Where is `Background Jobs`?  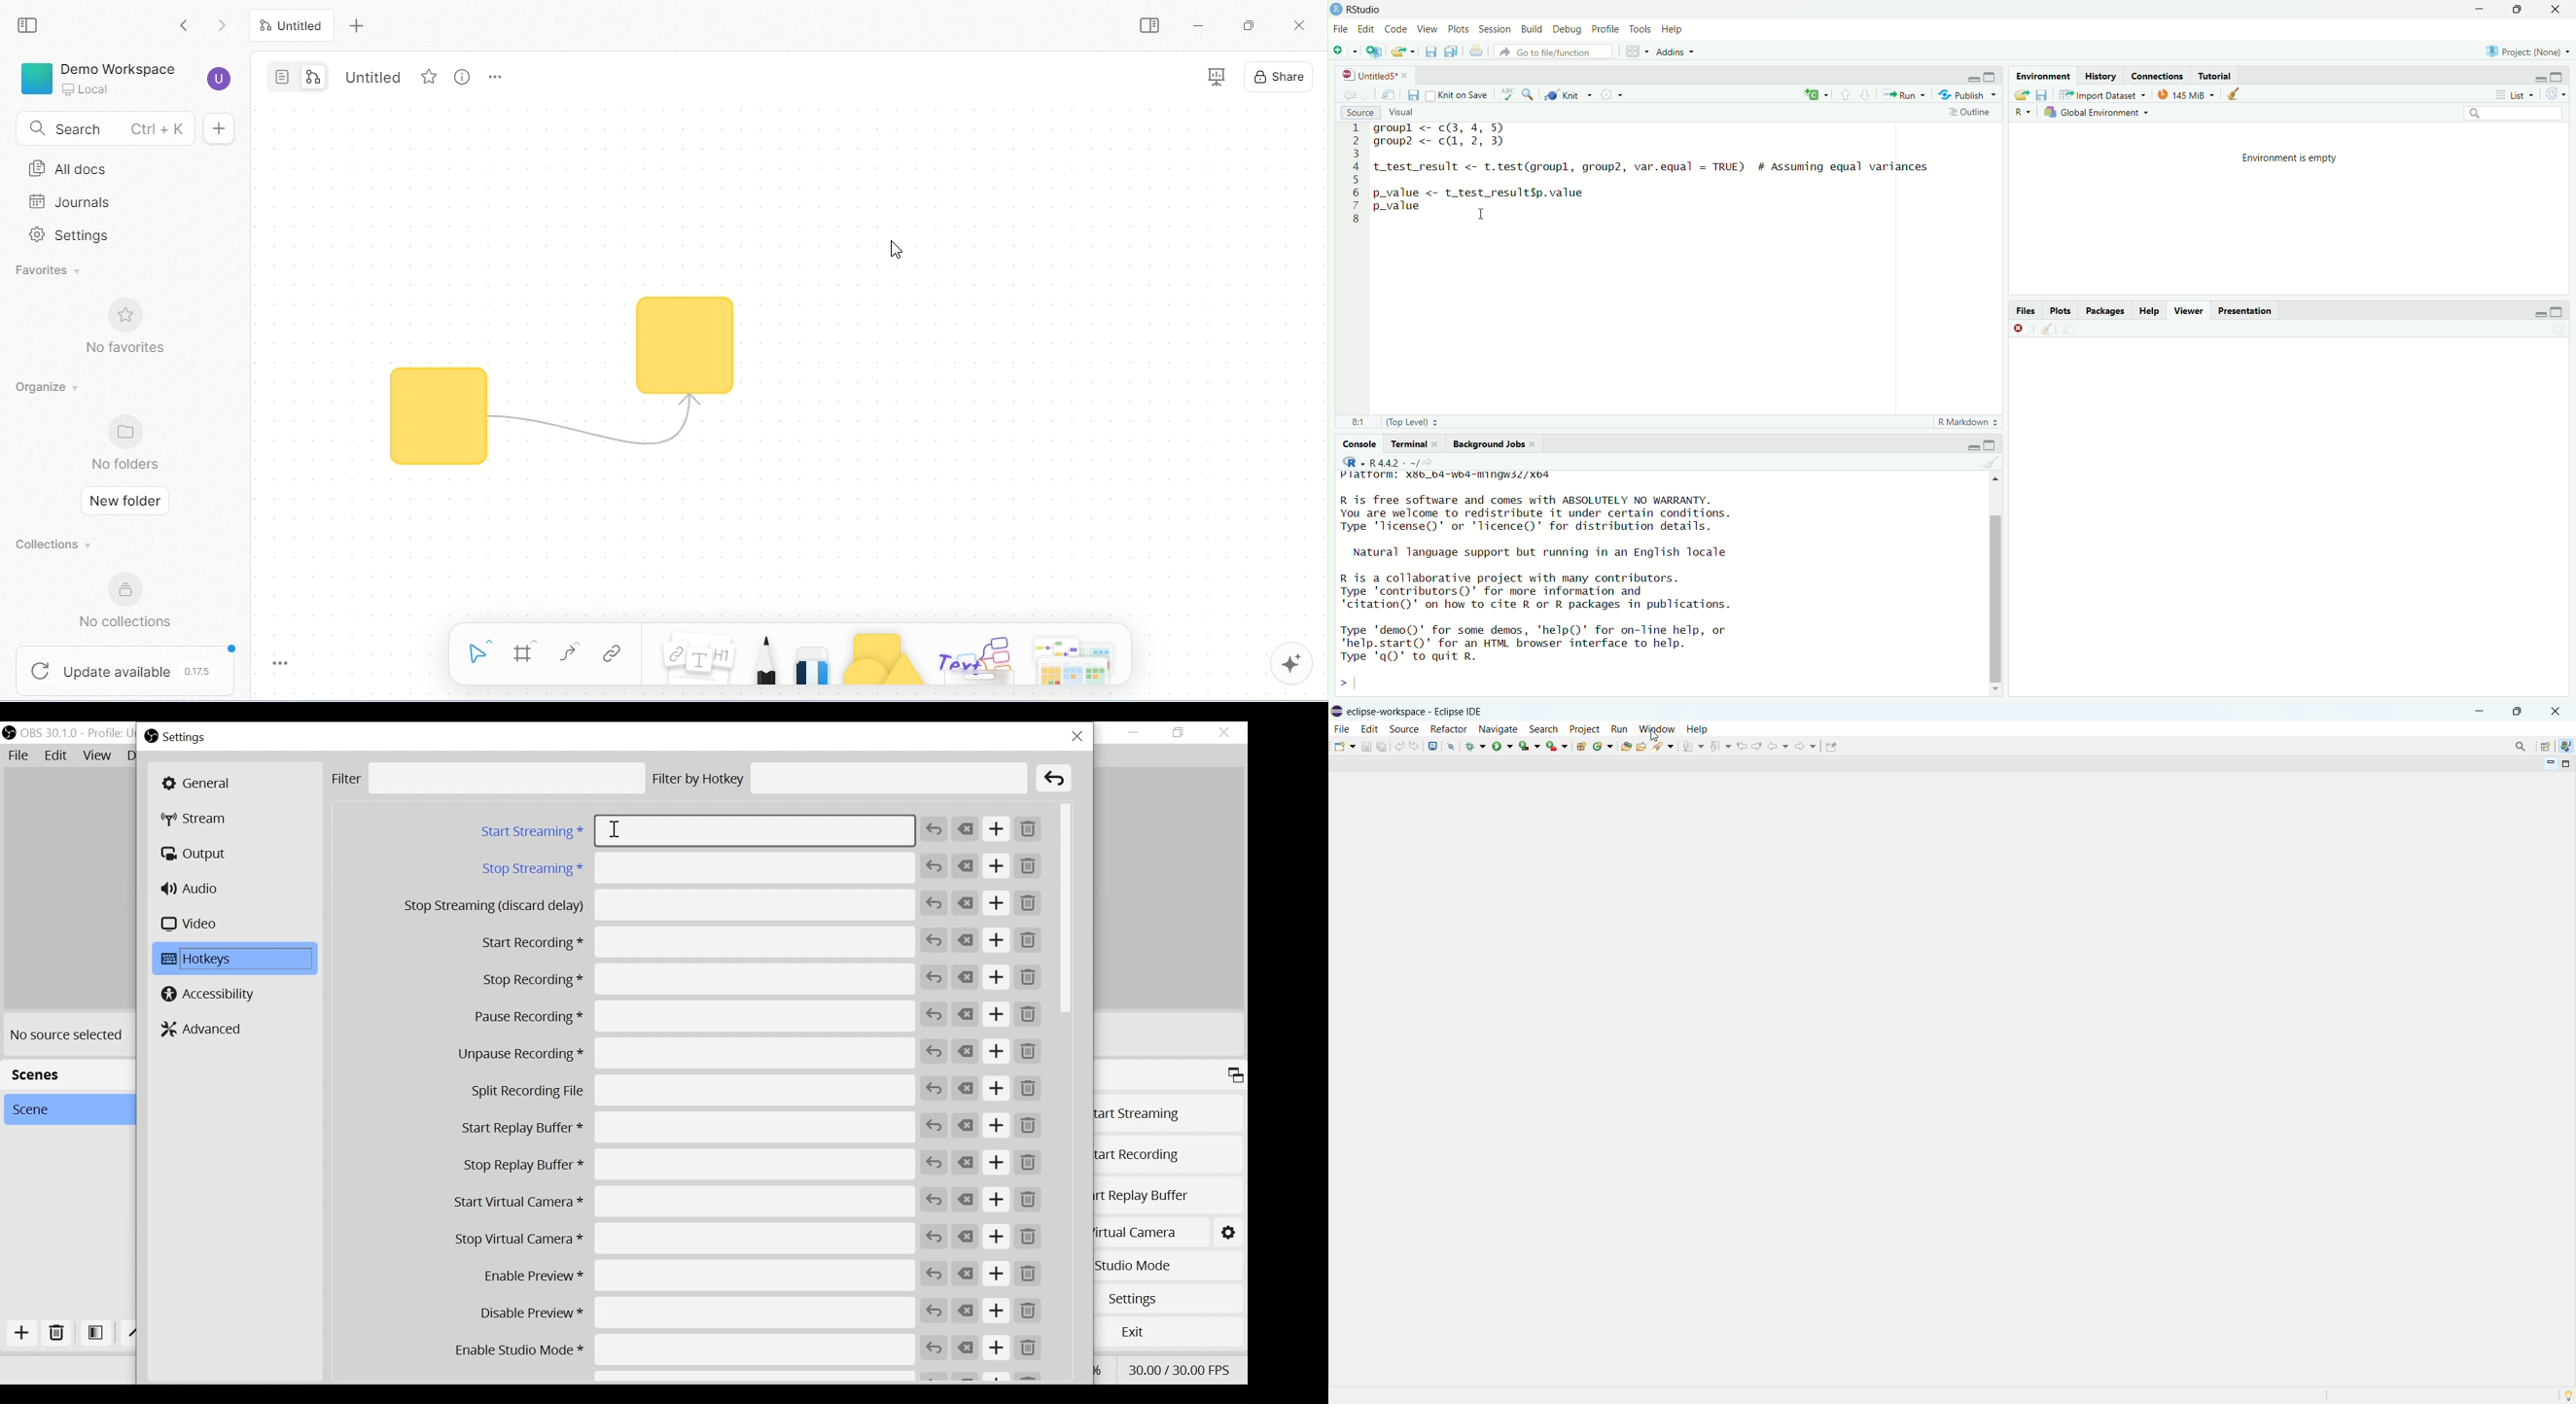
Background Jobs is located at coordinates (1494, 445).